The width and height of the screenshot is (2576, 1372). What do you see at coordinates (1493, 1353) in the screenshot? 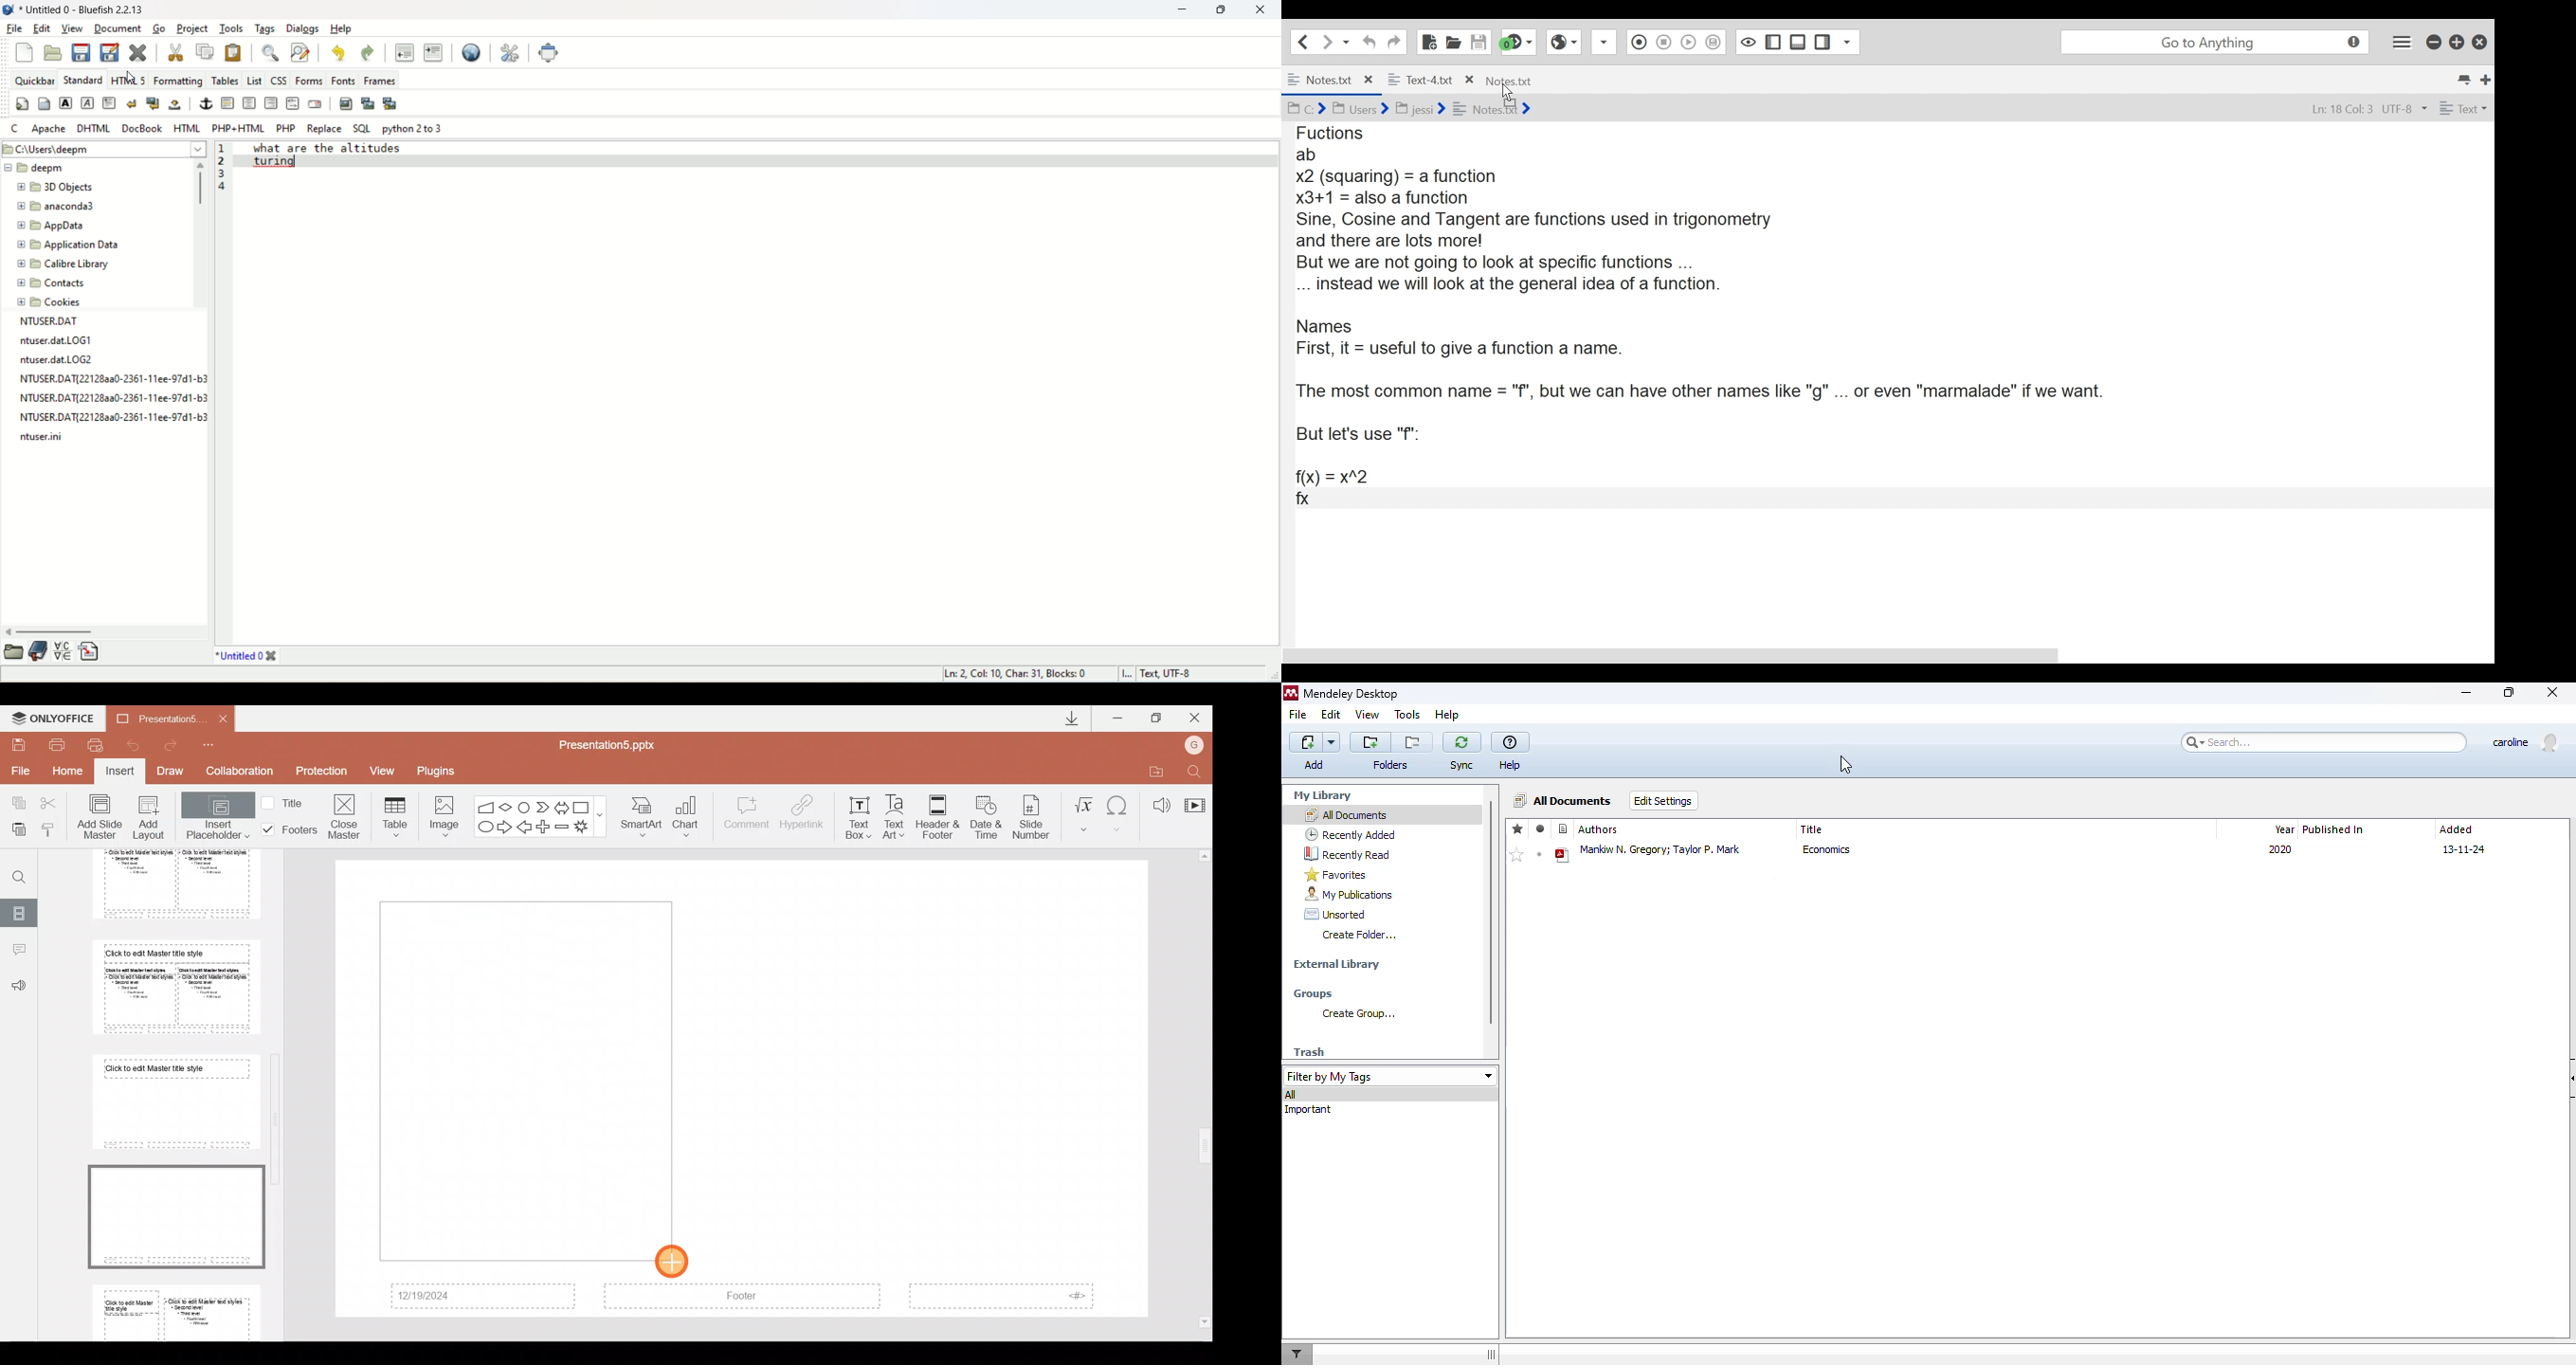
I see `toggle hide/show` at bounding box center [1493, 1353].